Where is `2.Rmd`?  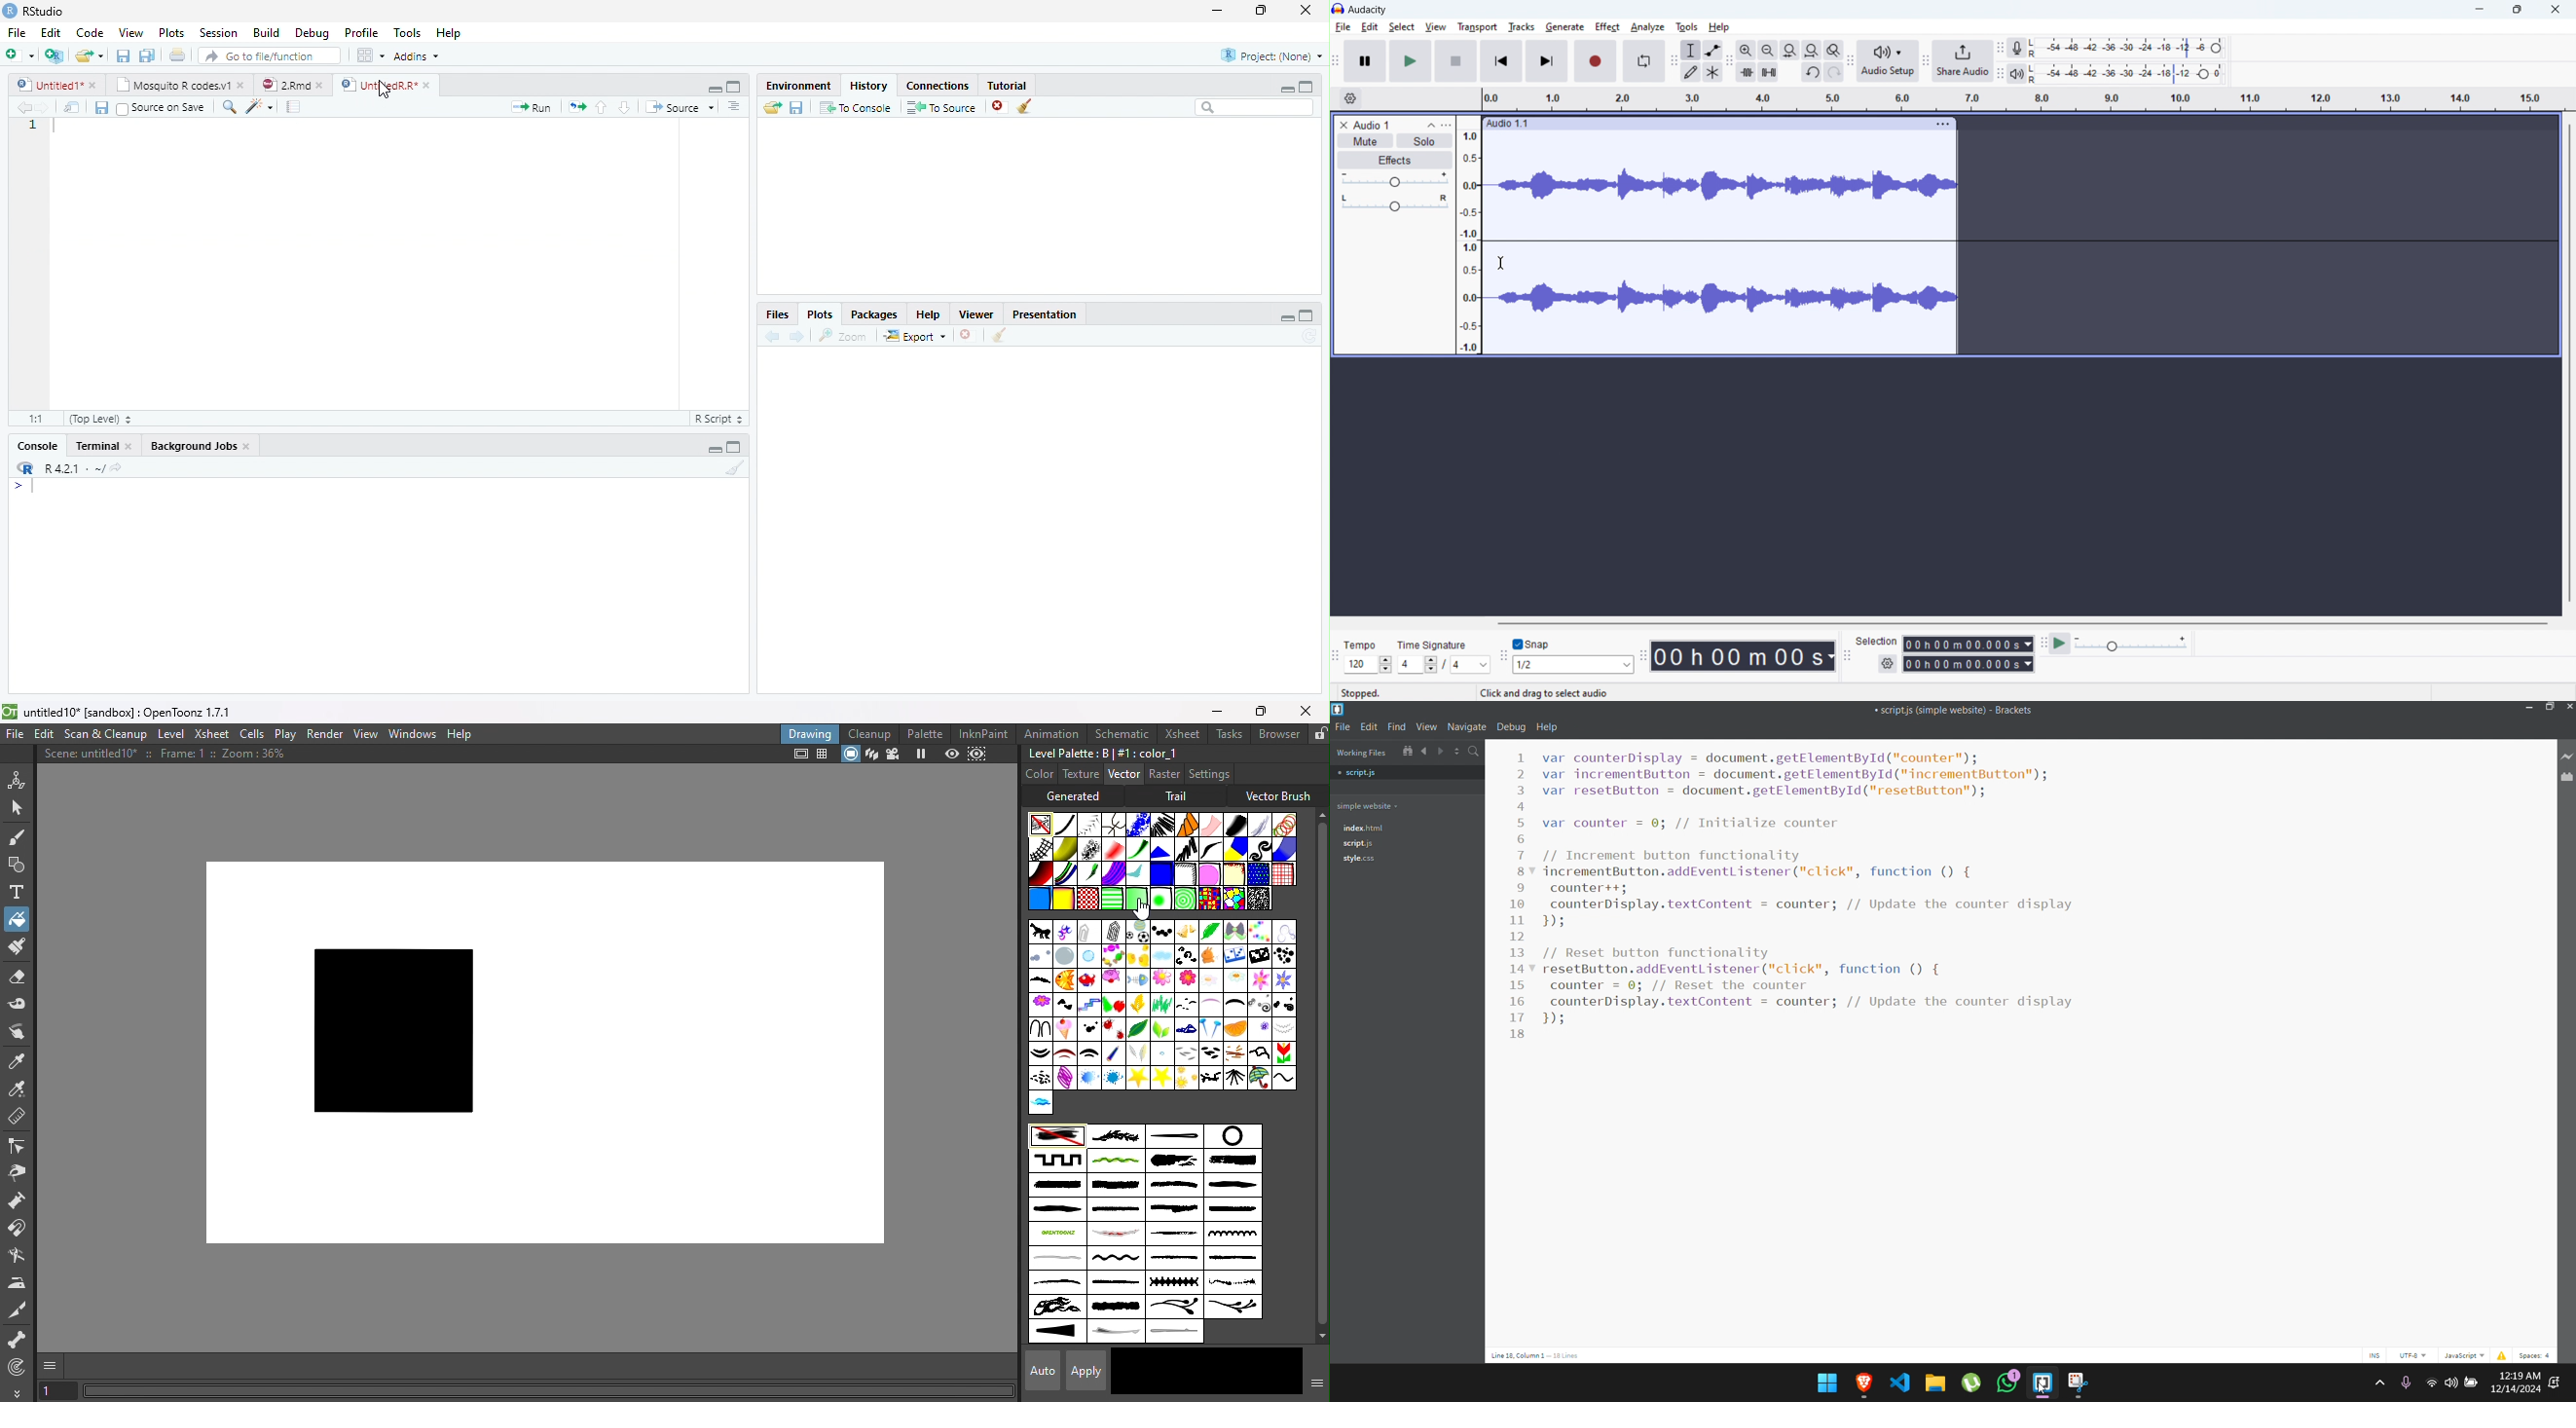 2.Rmd is located at coordinates (284, 84).